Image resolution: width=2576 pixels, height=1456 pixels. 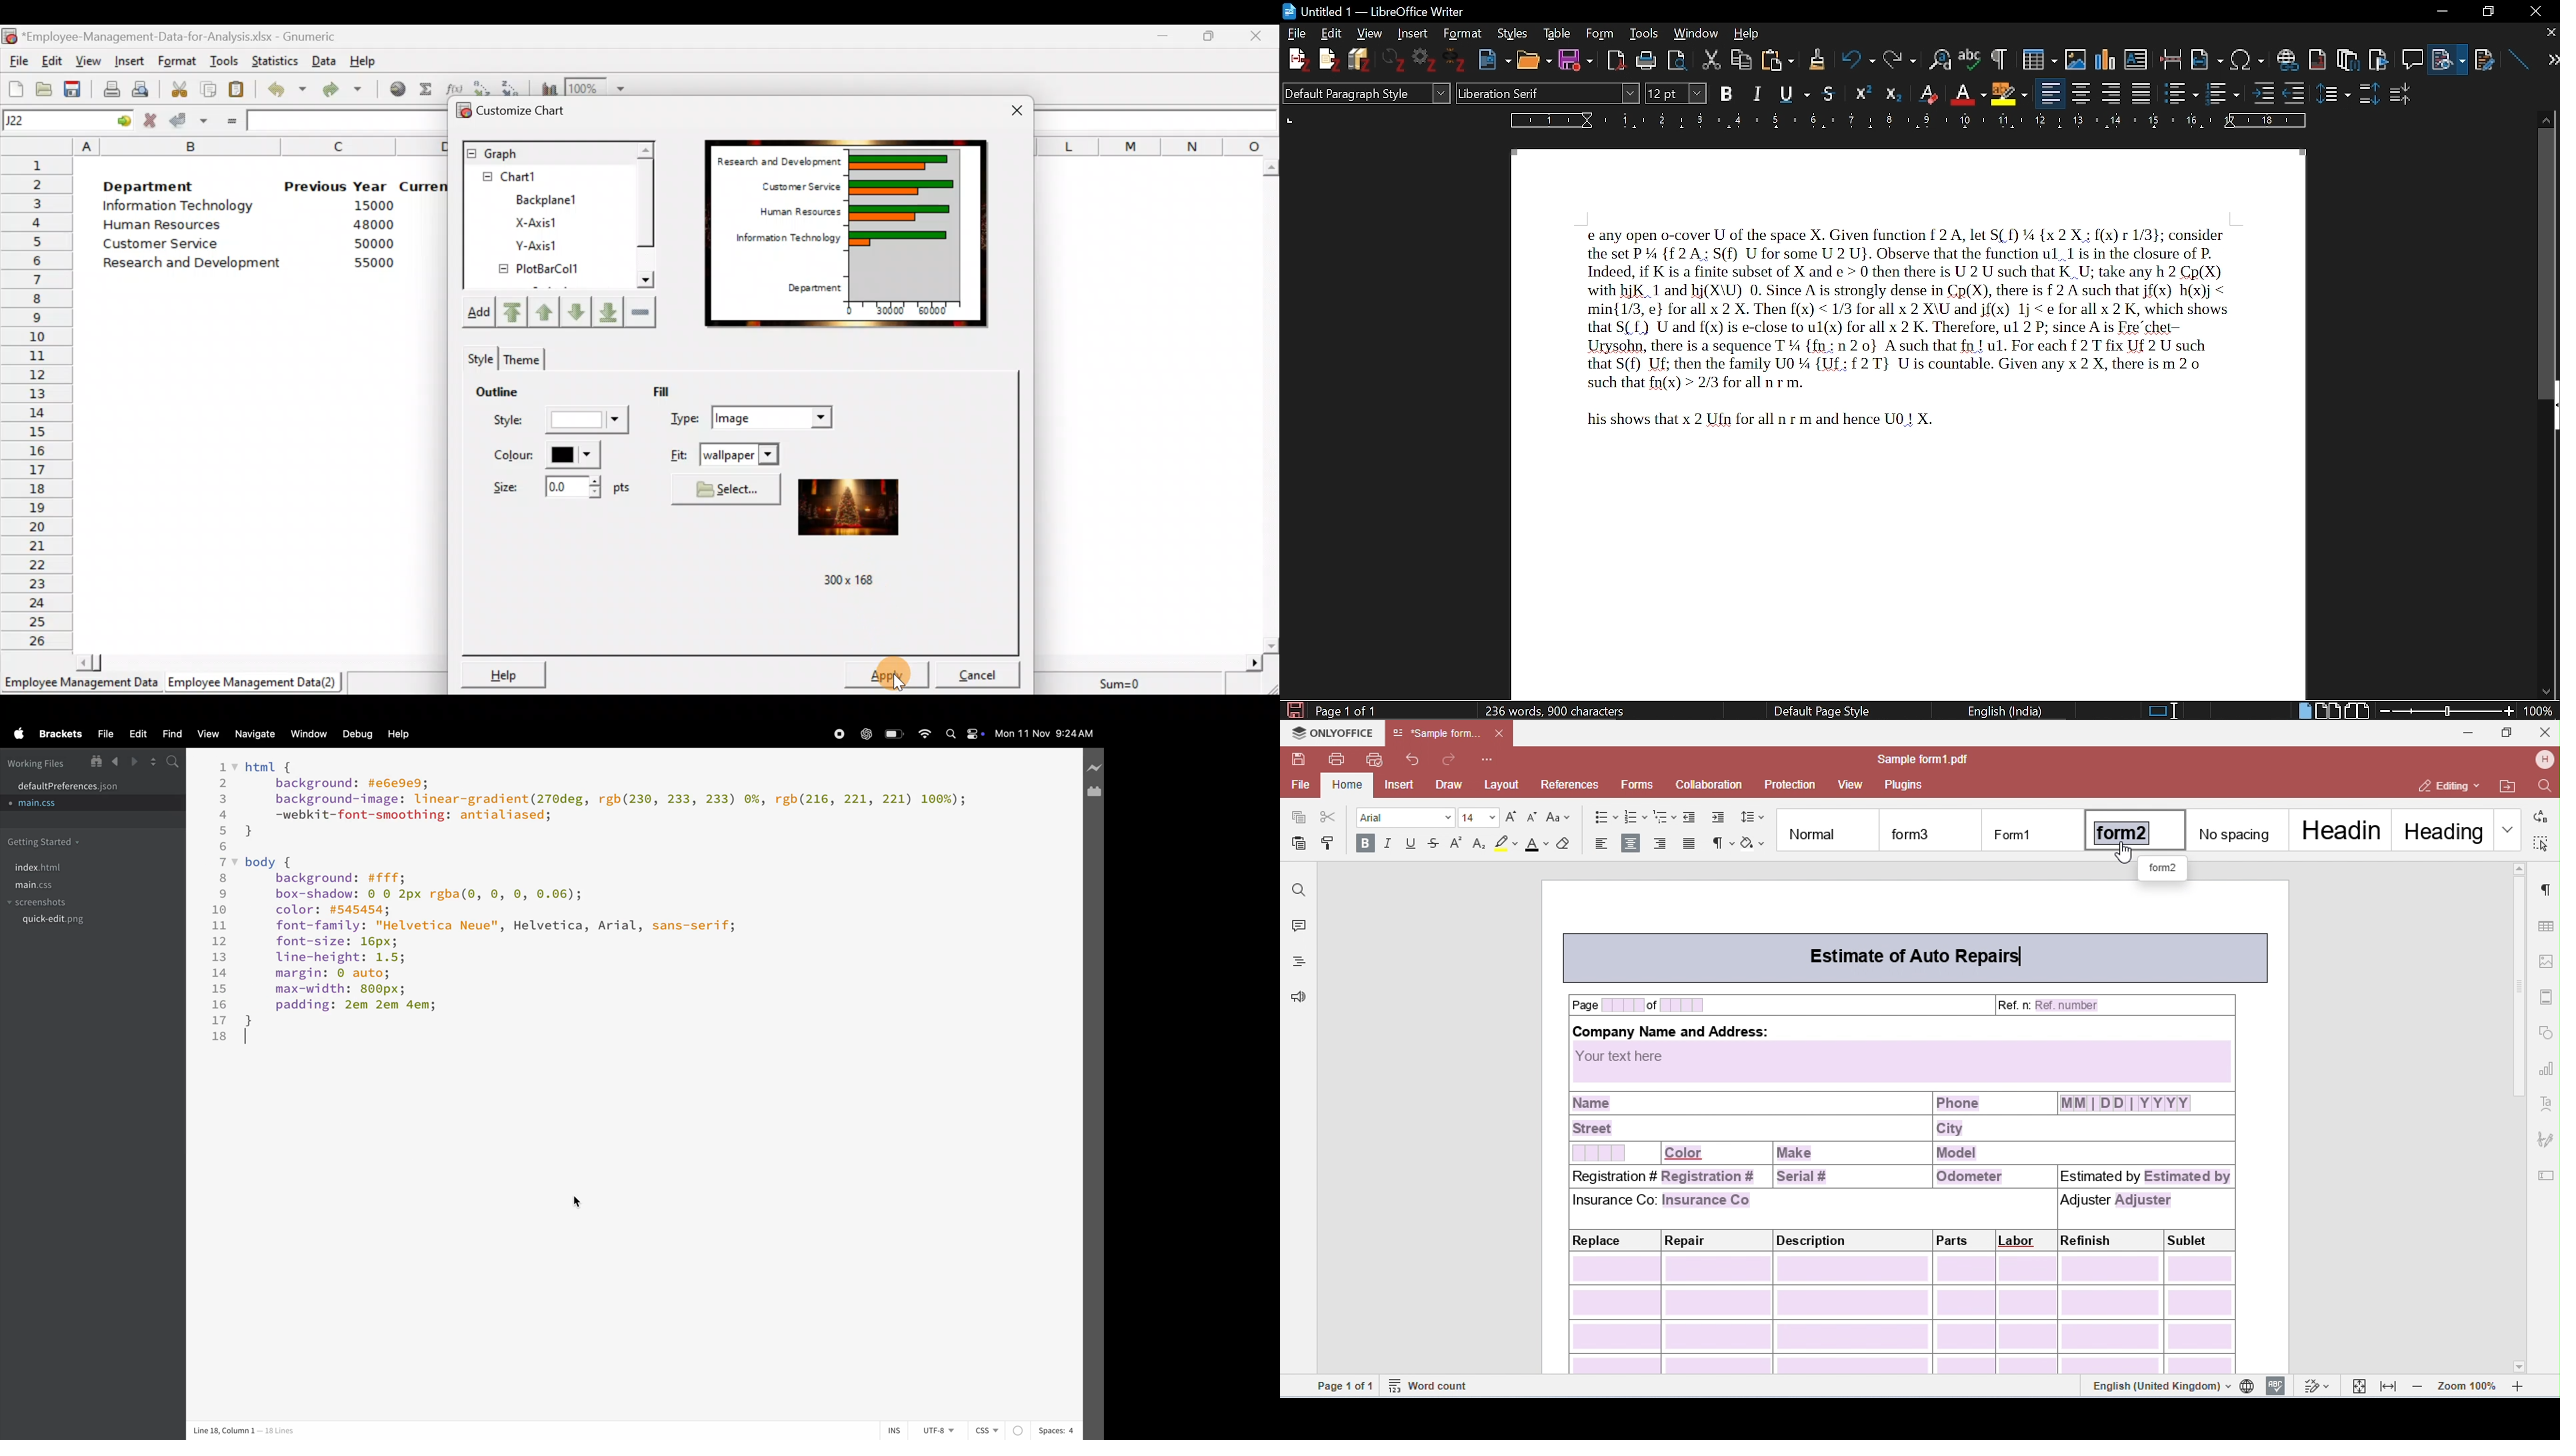 What do you see at coordinates (1396, 61) in the screenshot?
I see `` at bounding box center [1396, 61].